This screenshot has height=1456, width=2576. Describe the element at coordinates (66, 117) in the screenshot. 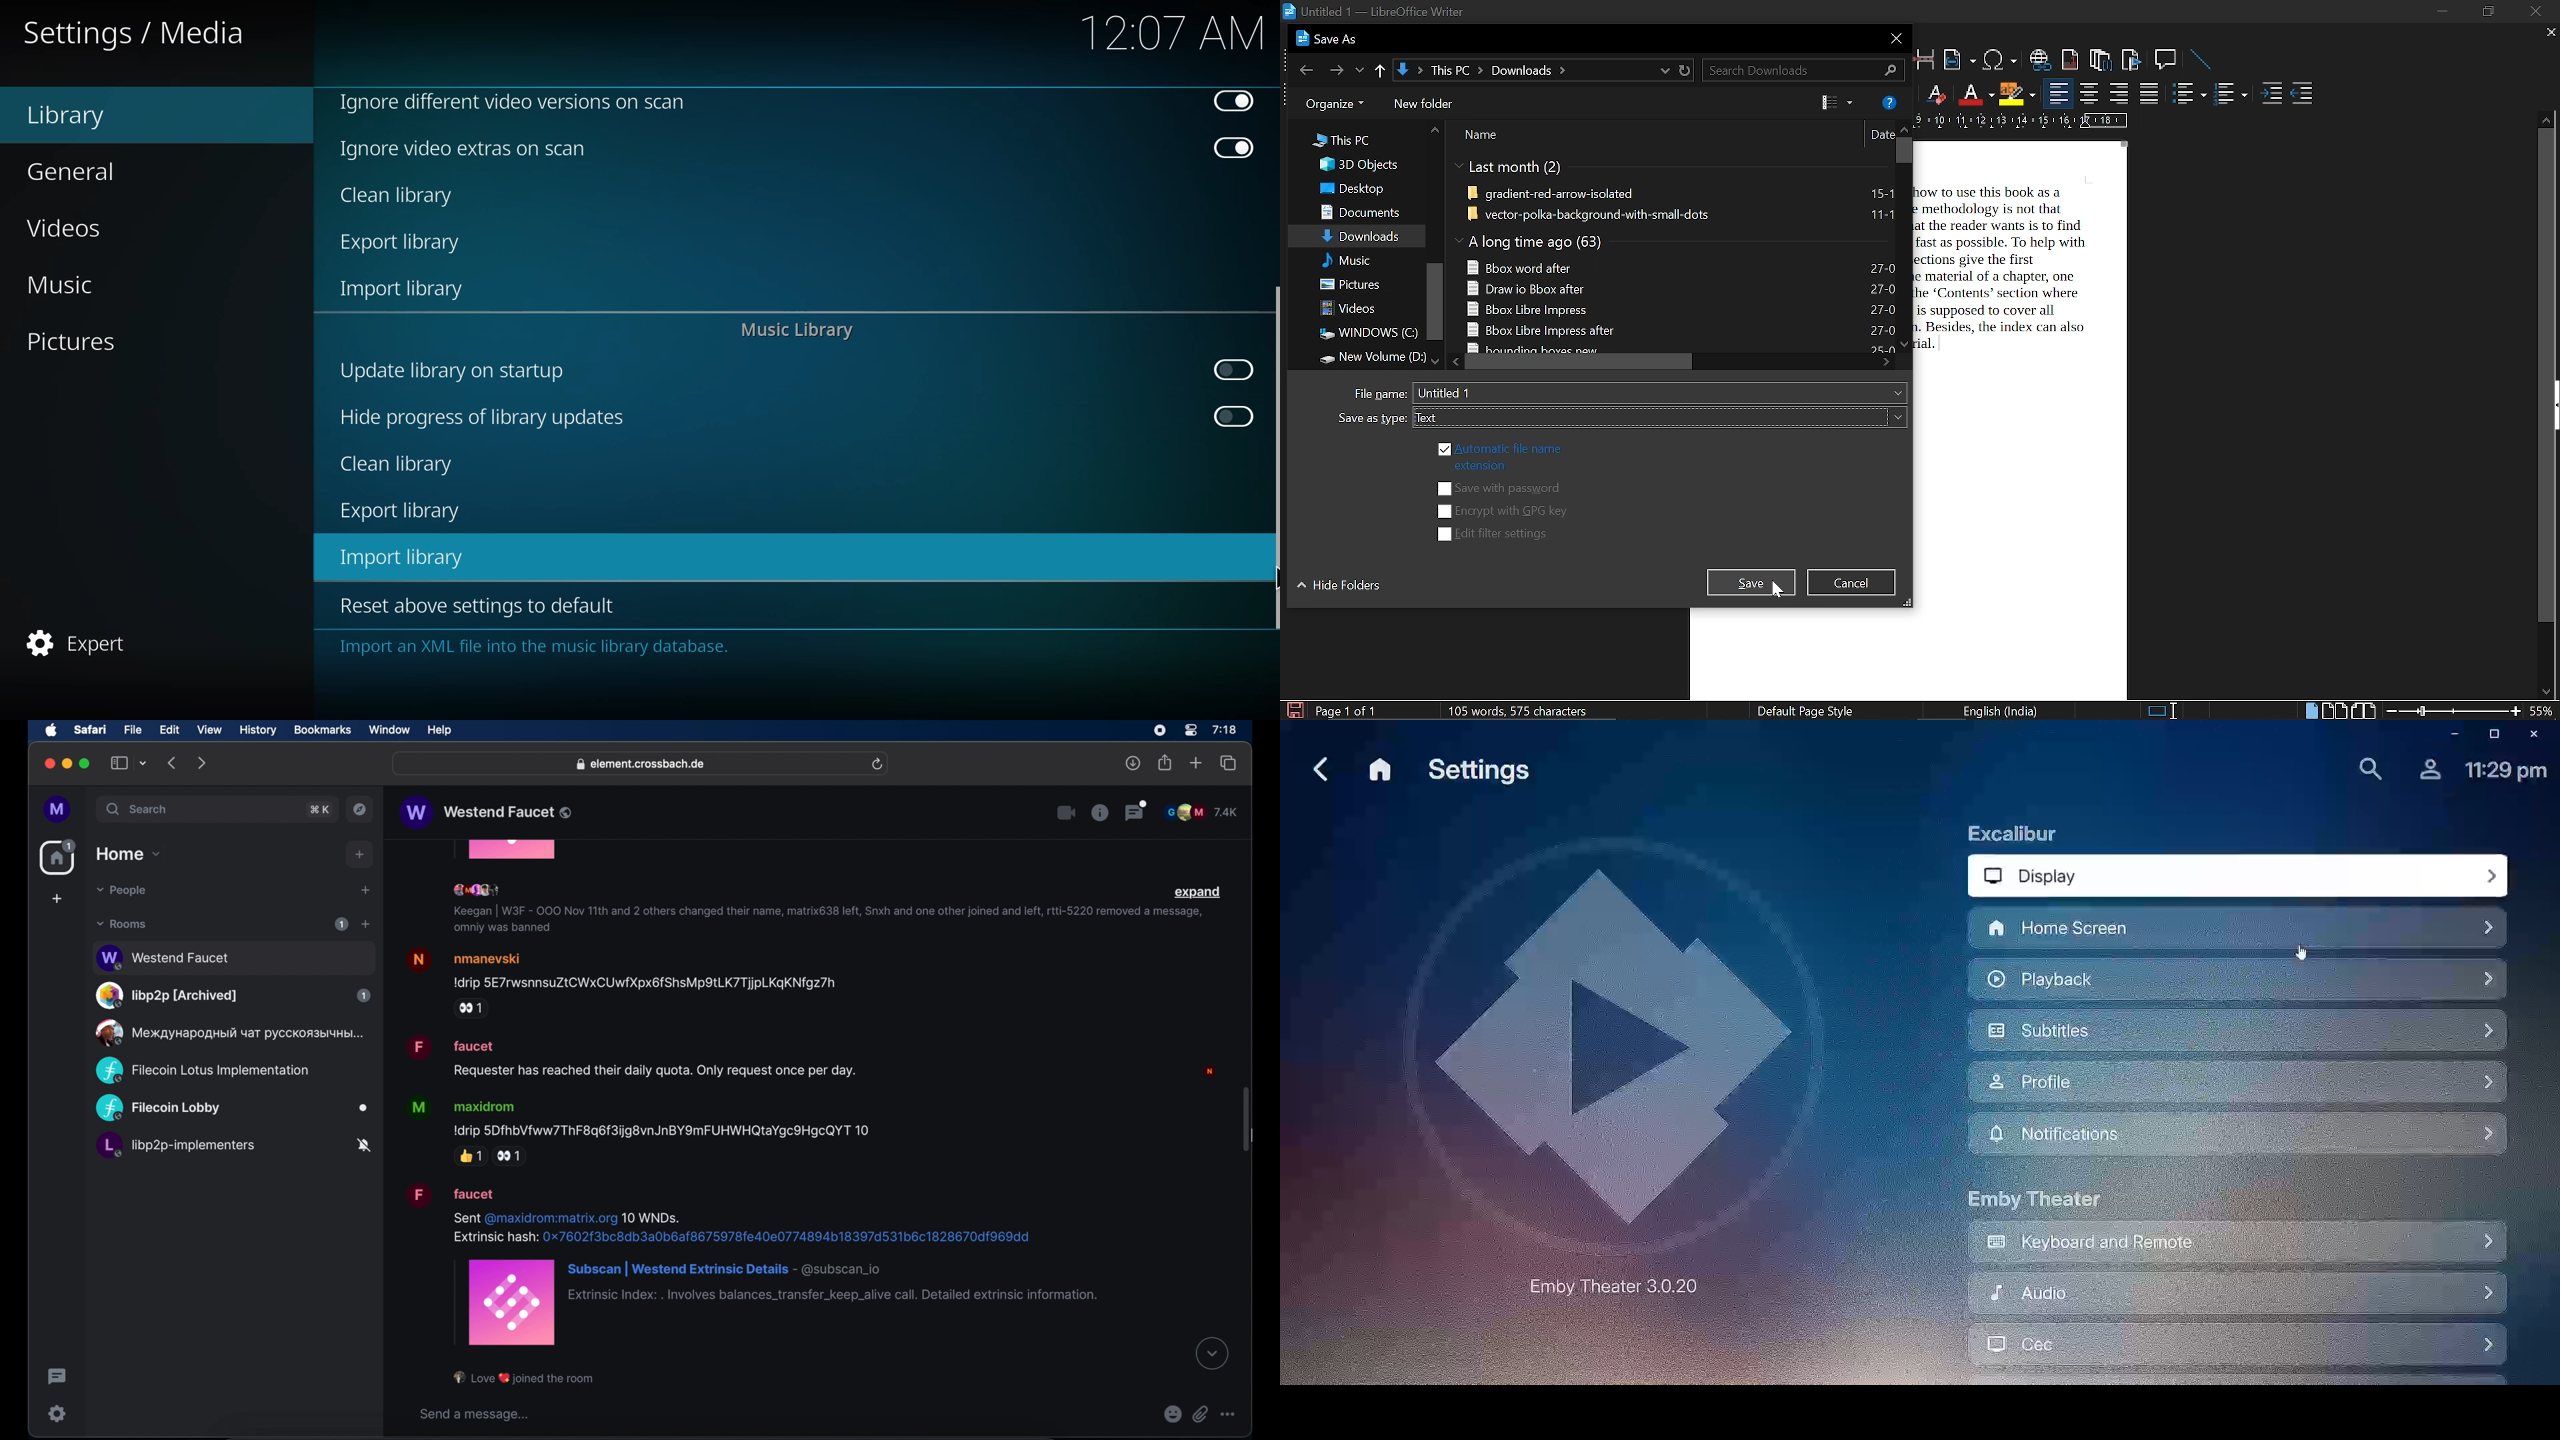

I see `library` at that location.